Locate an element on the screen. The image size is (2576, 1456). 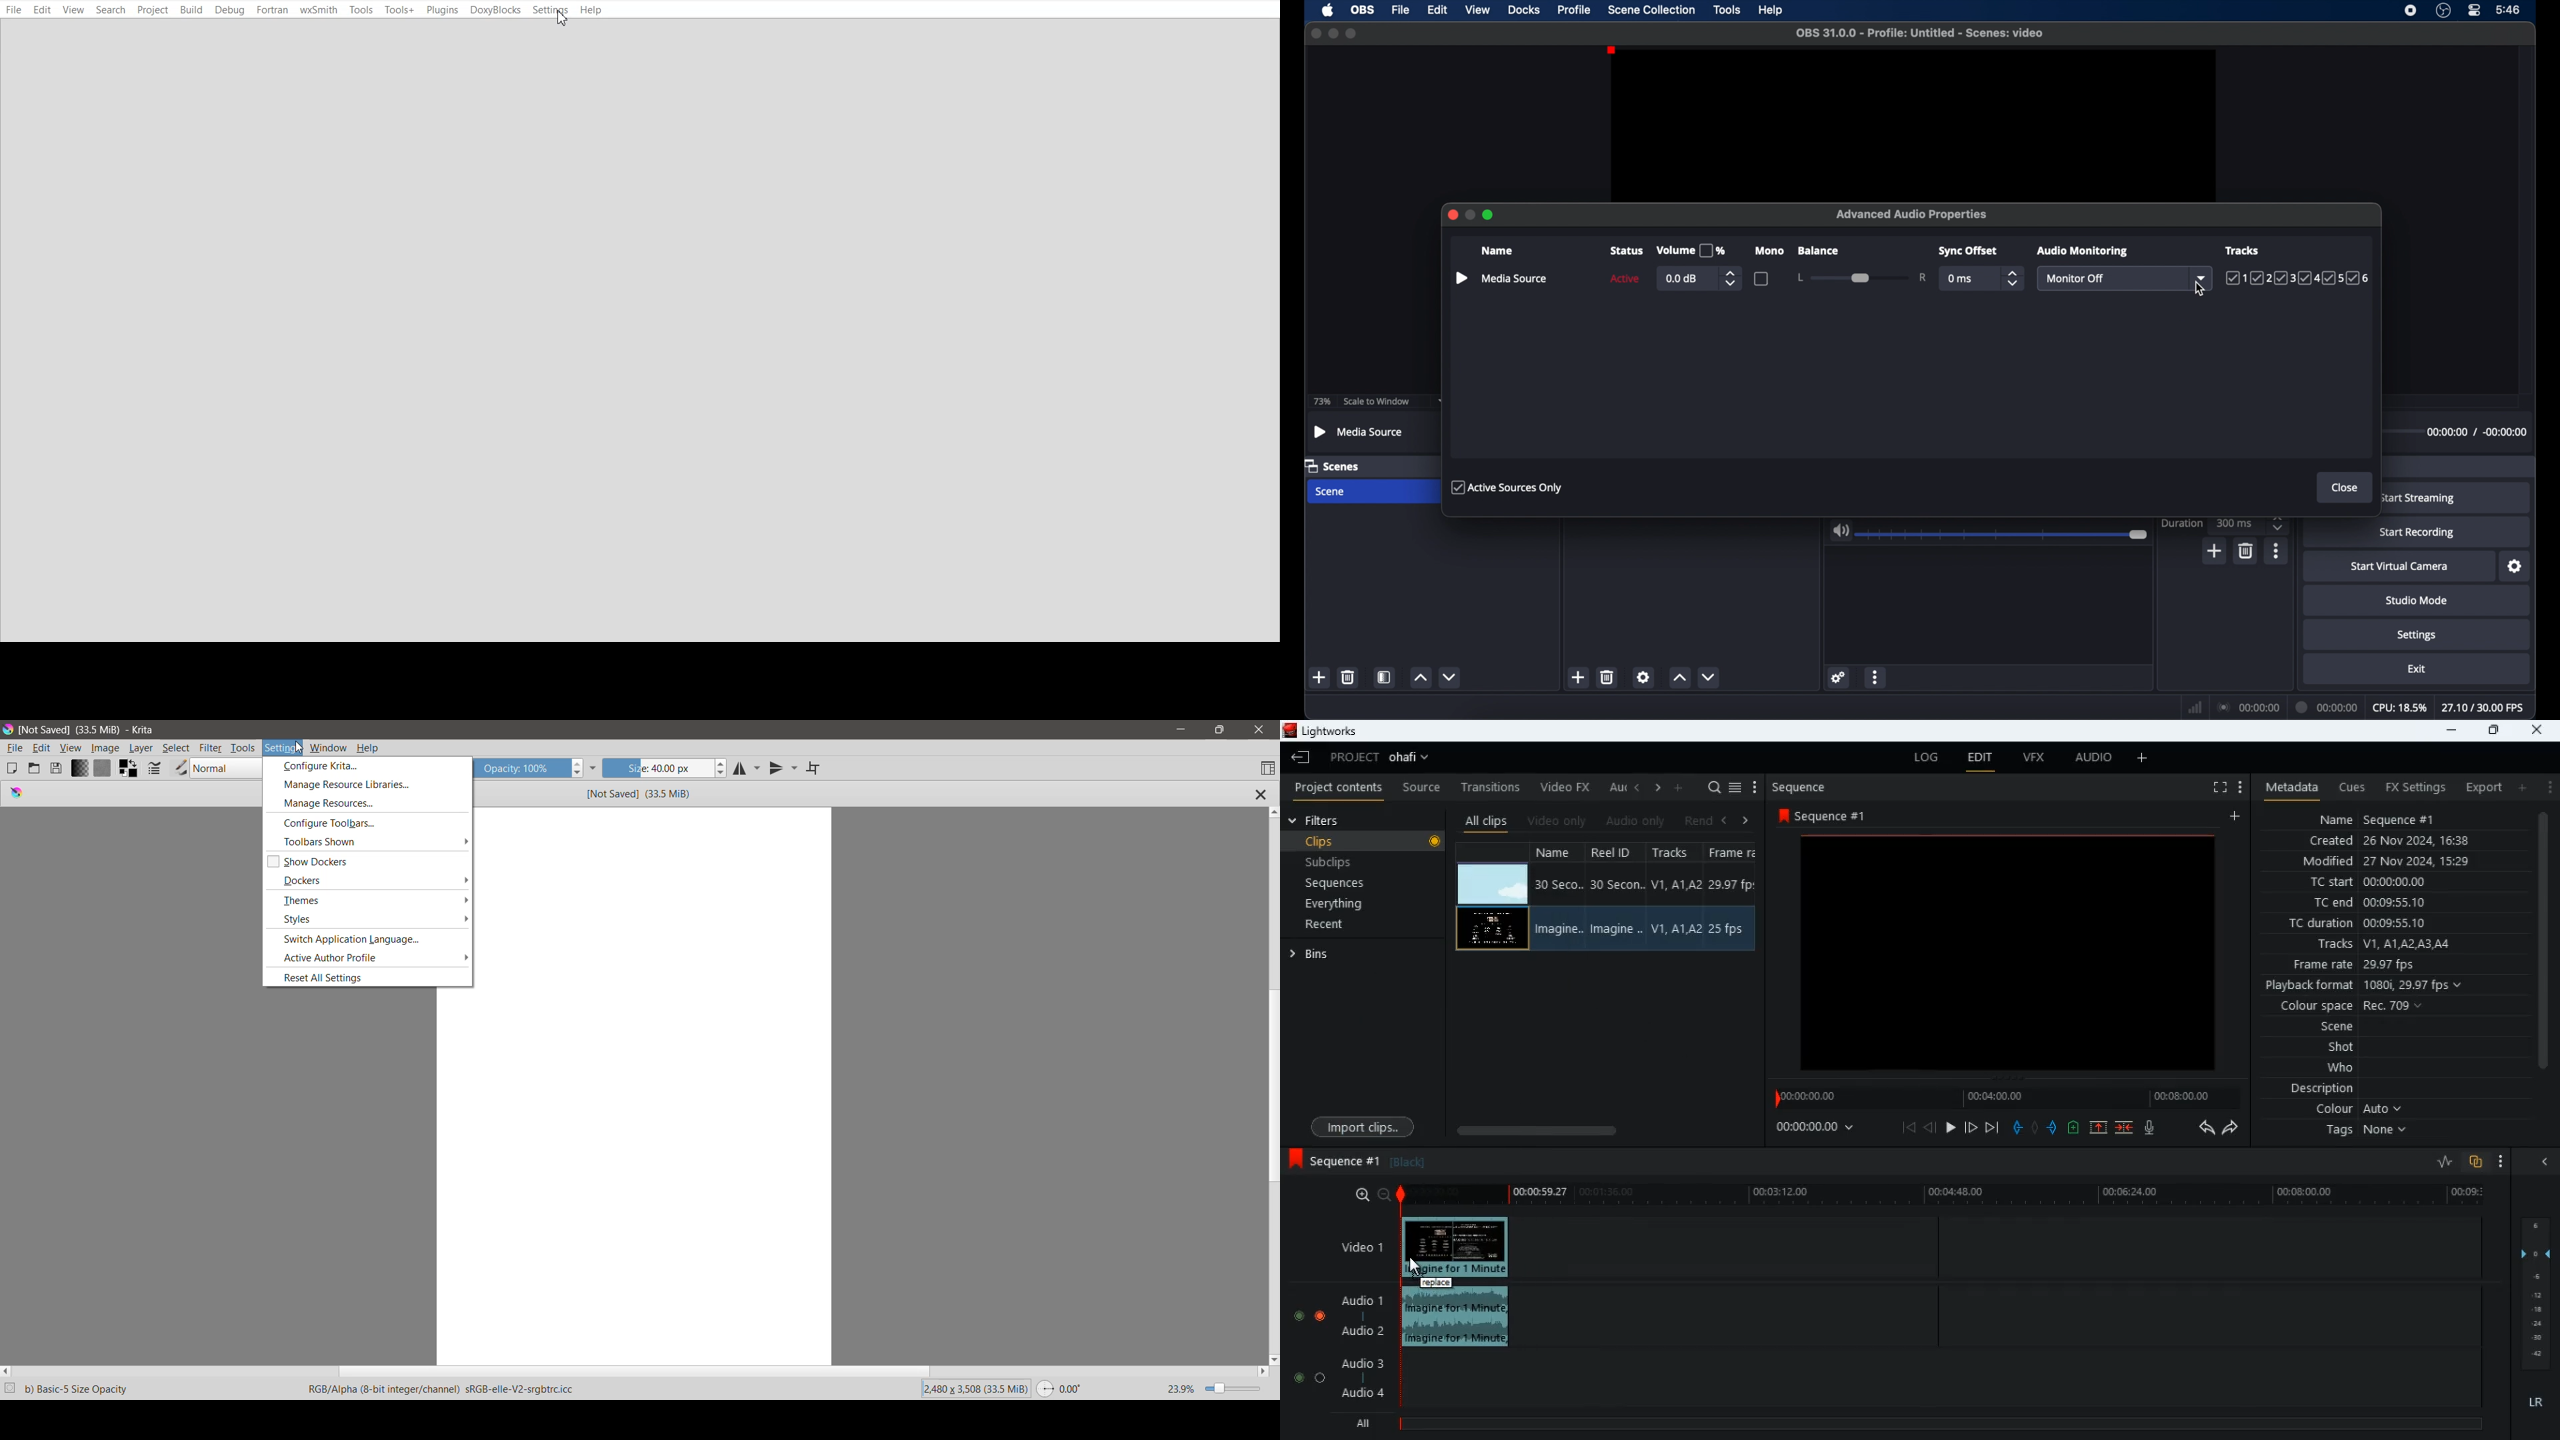
timeline is located at coordinates (2004, 1097).